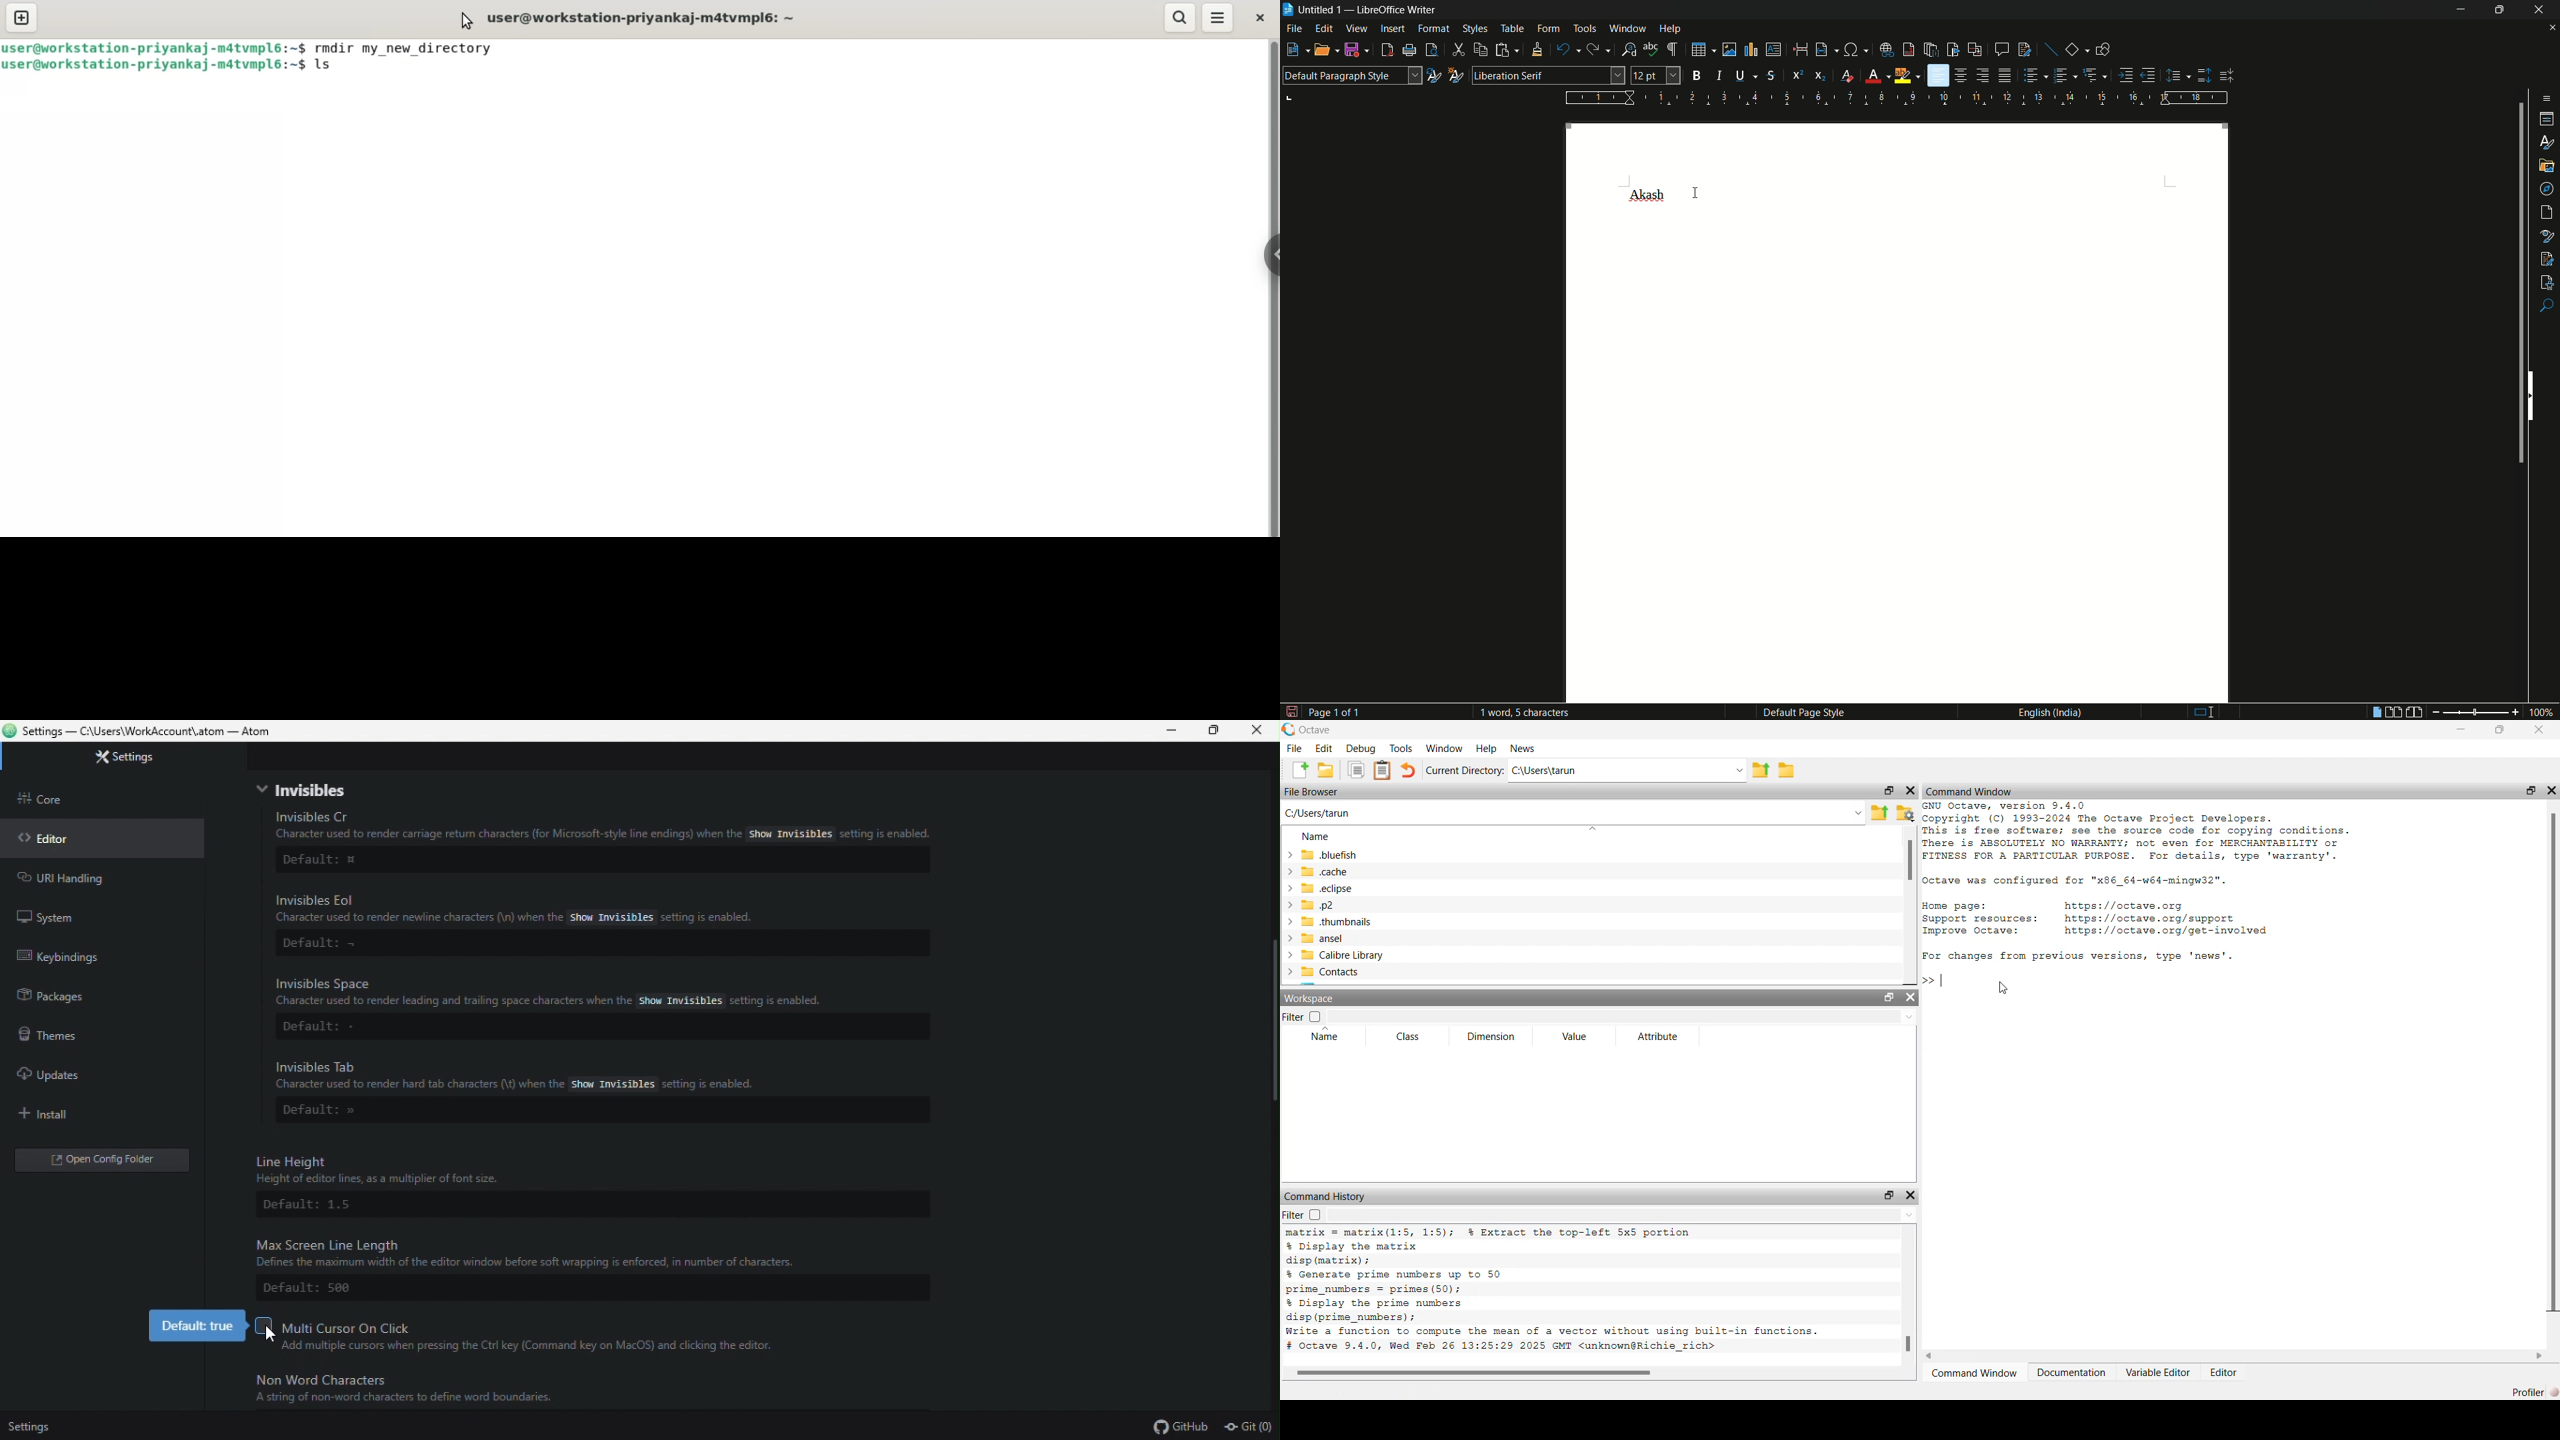  What do you see at coordinates (2091, 75) in the screenshot?
I see `select outline format` at bounding box center [2091, 75].